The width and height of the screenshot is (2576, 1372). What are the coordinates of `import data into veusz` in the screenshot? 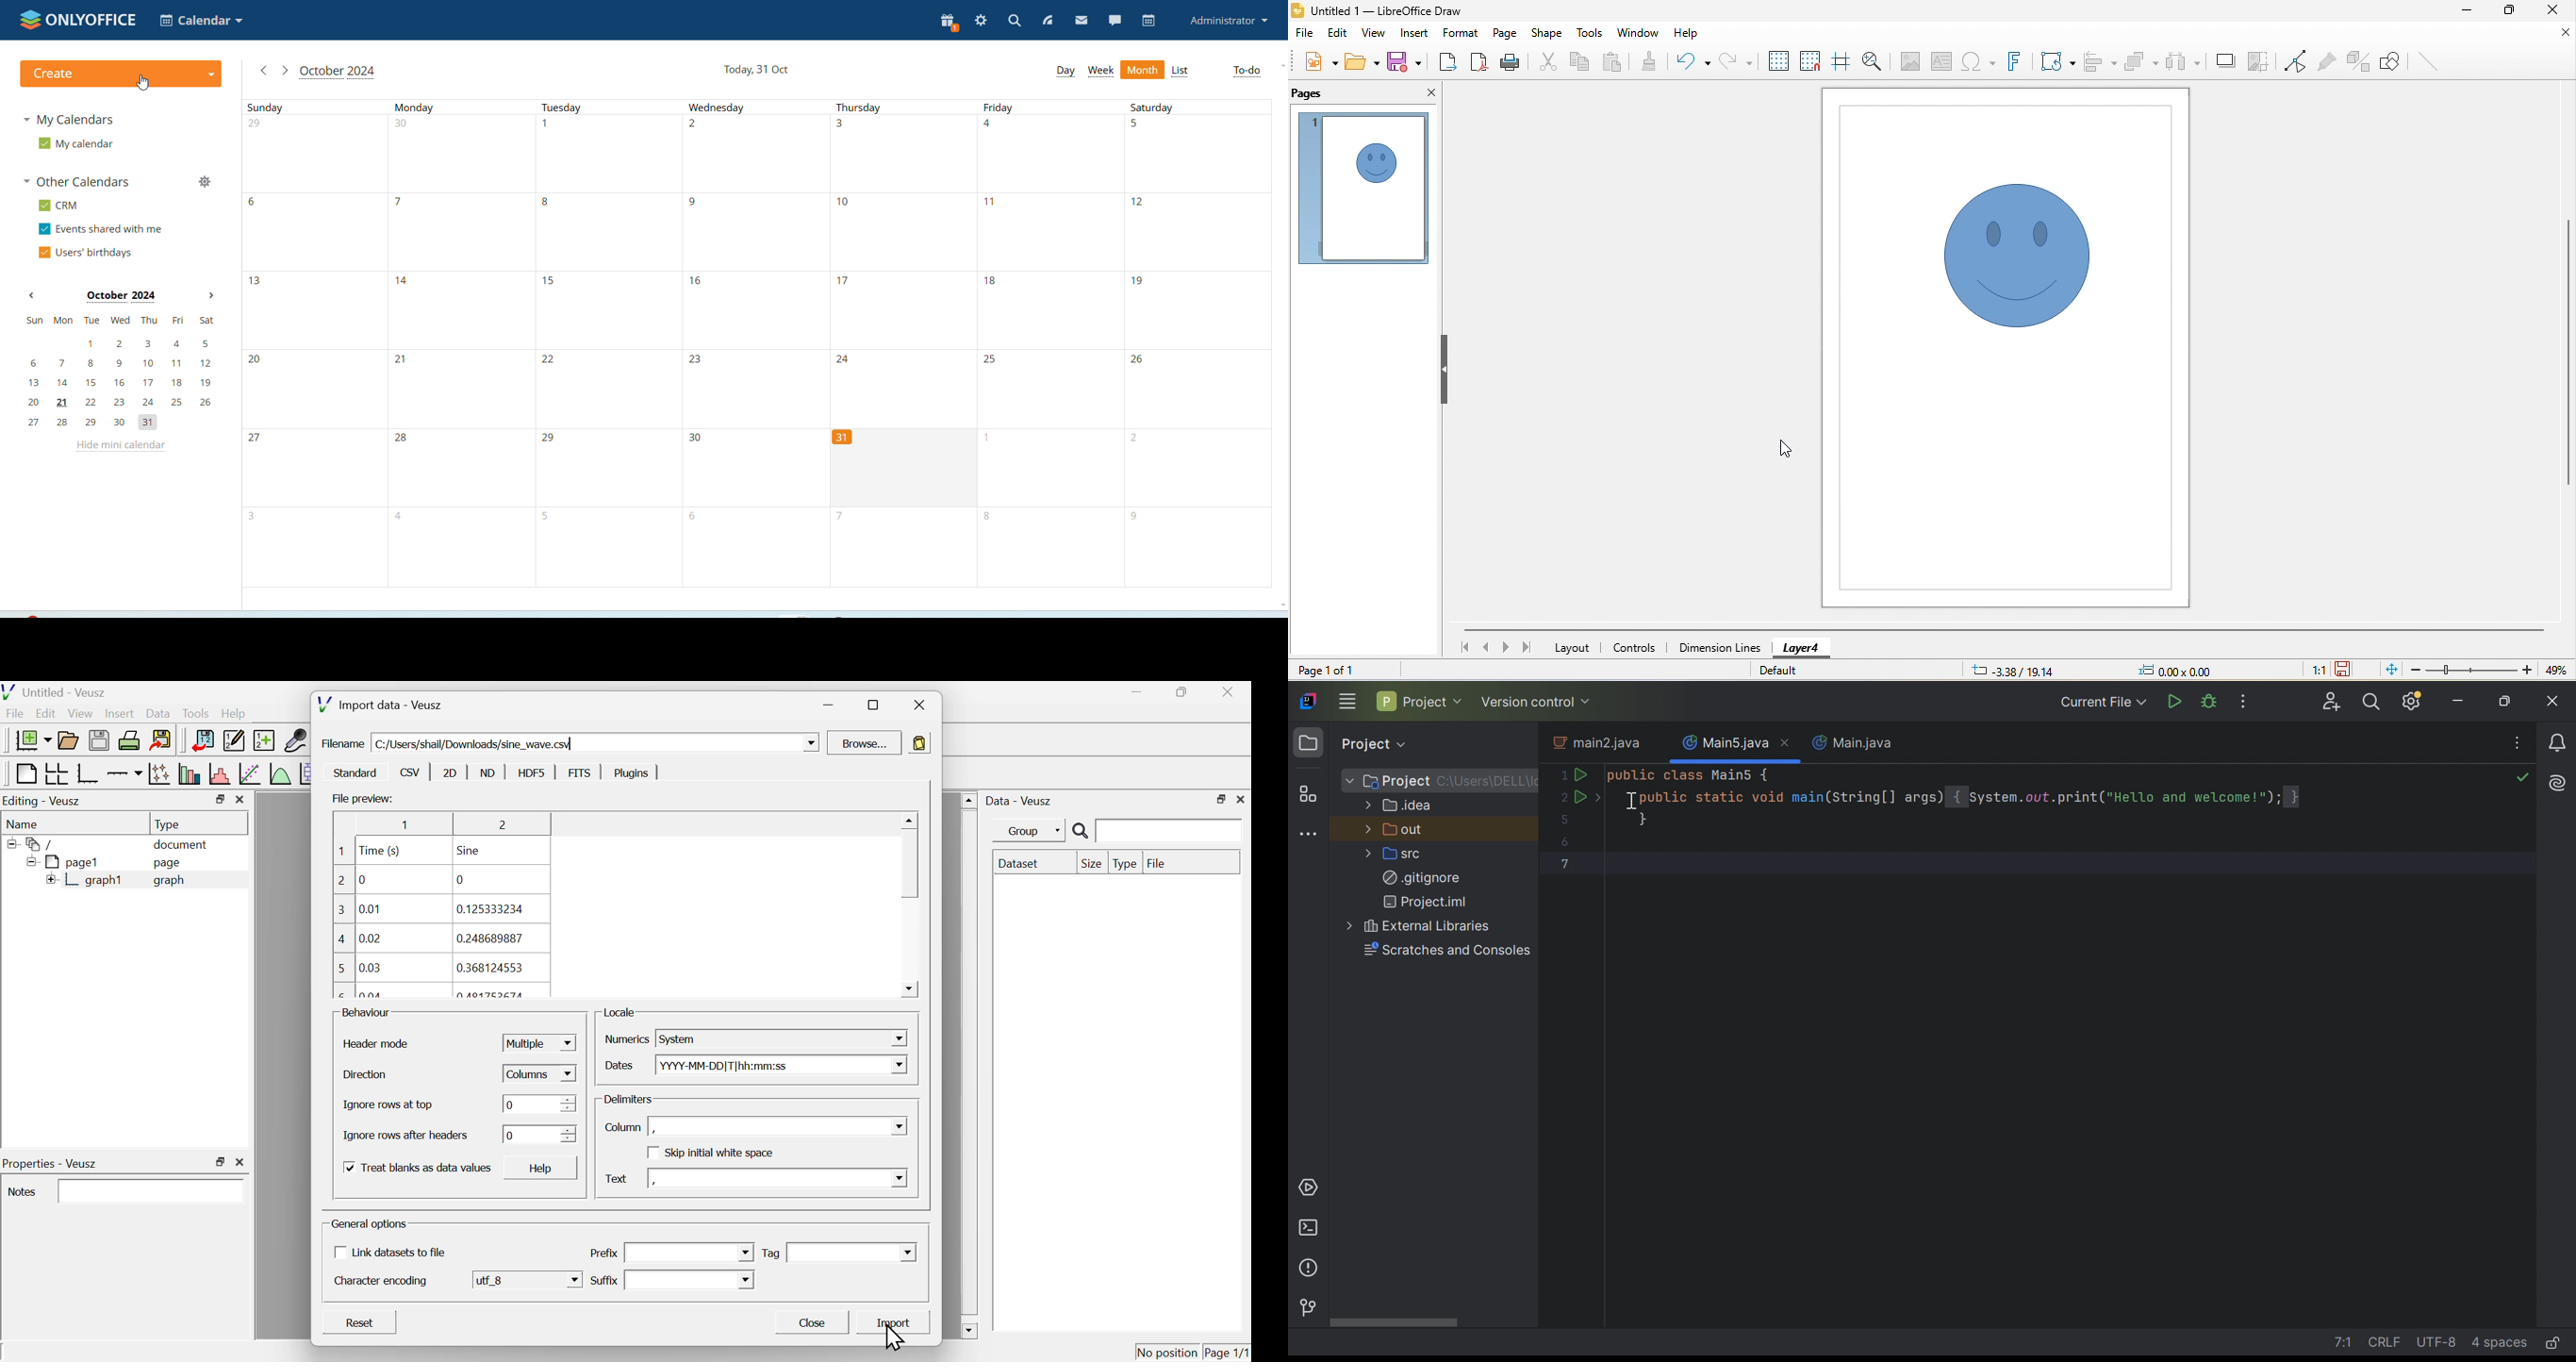 It's located at (76, 1353).